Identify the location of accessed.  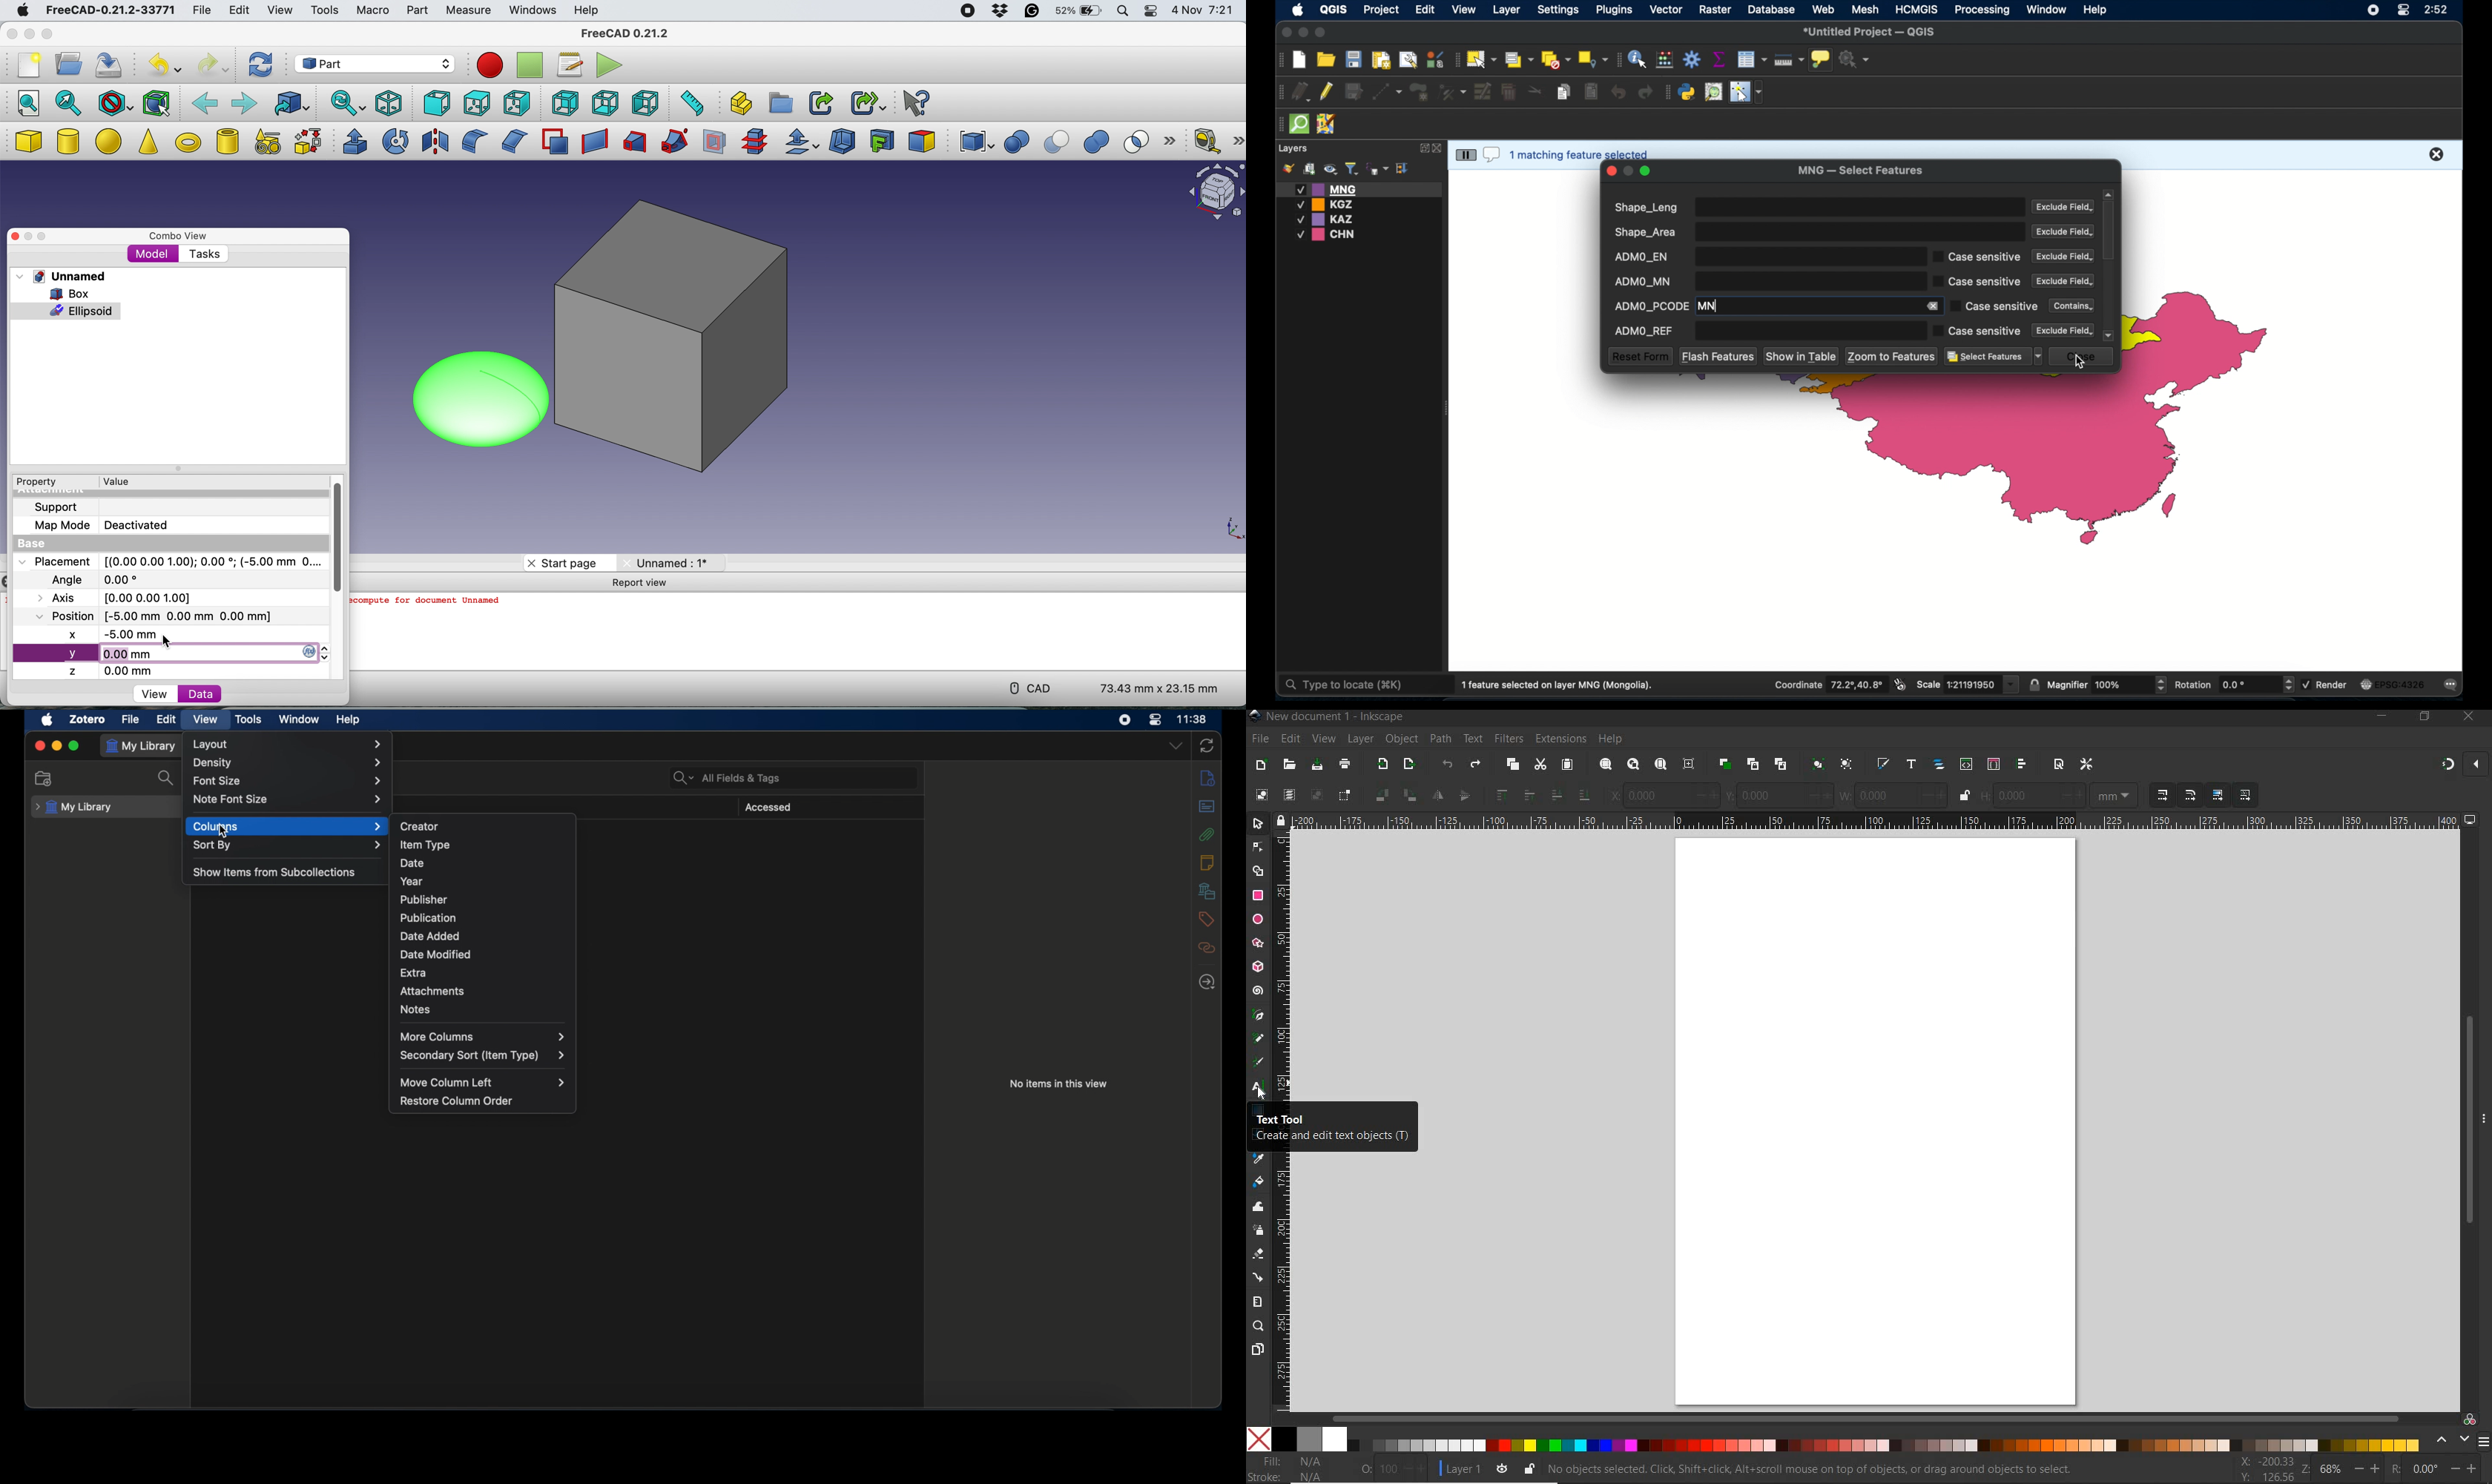
(768, 808).